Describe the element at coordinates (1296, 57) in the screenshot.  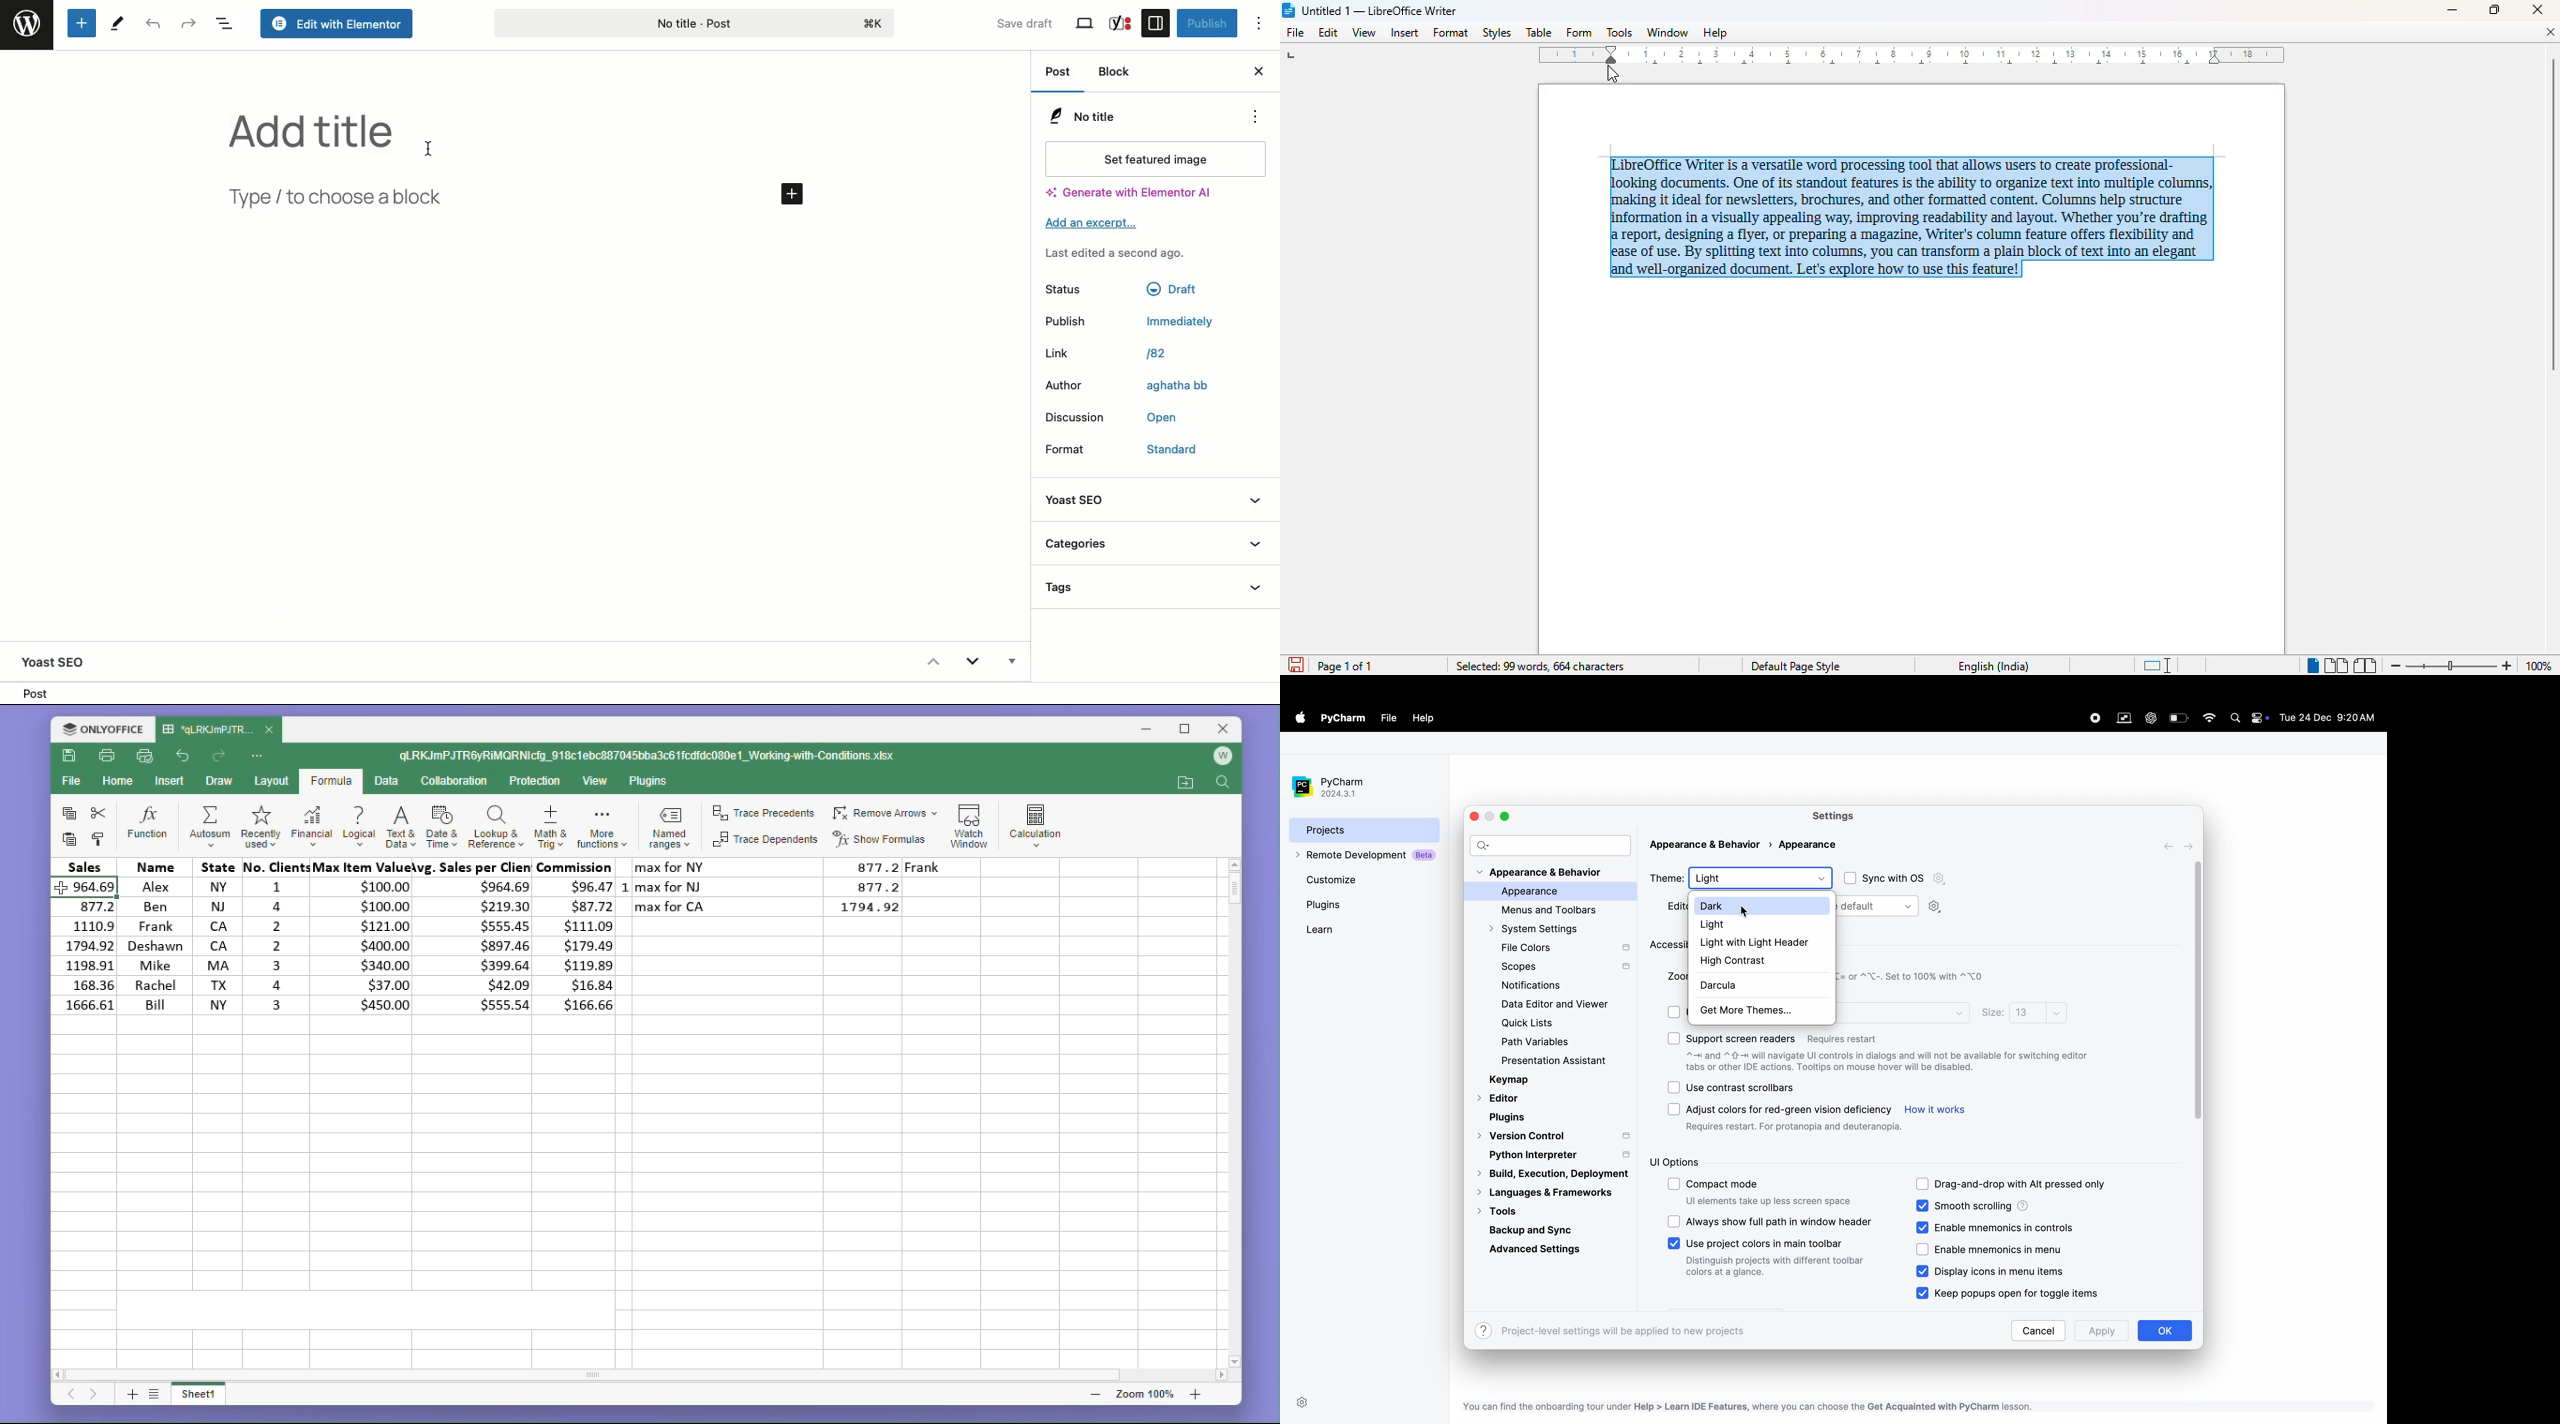
I see `tab stop` at that location.